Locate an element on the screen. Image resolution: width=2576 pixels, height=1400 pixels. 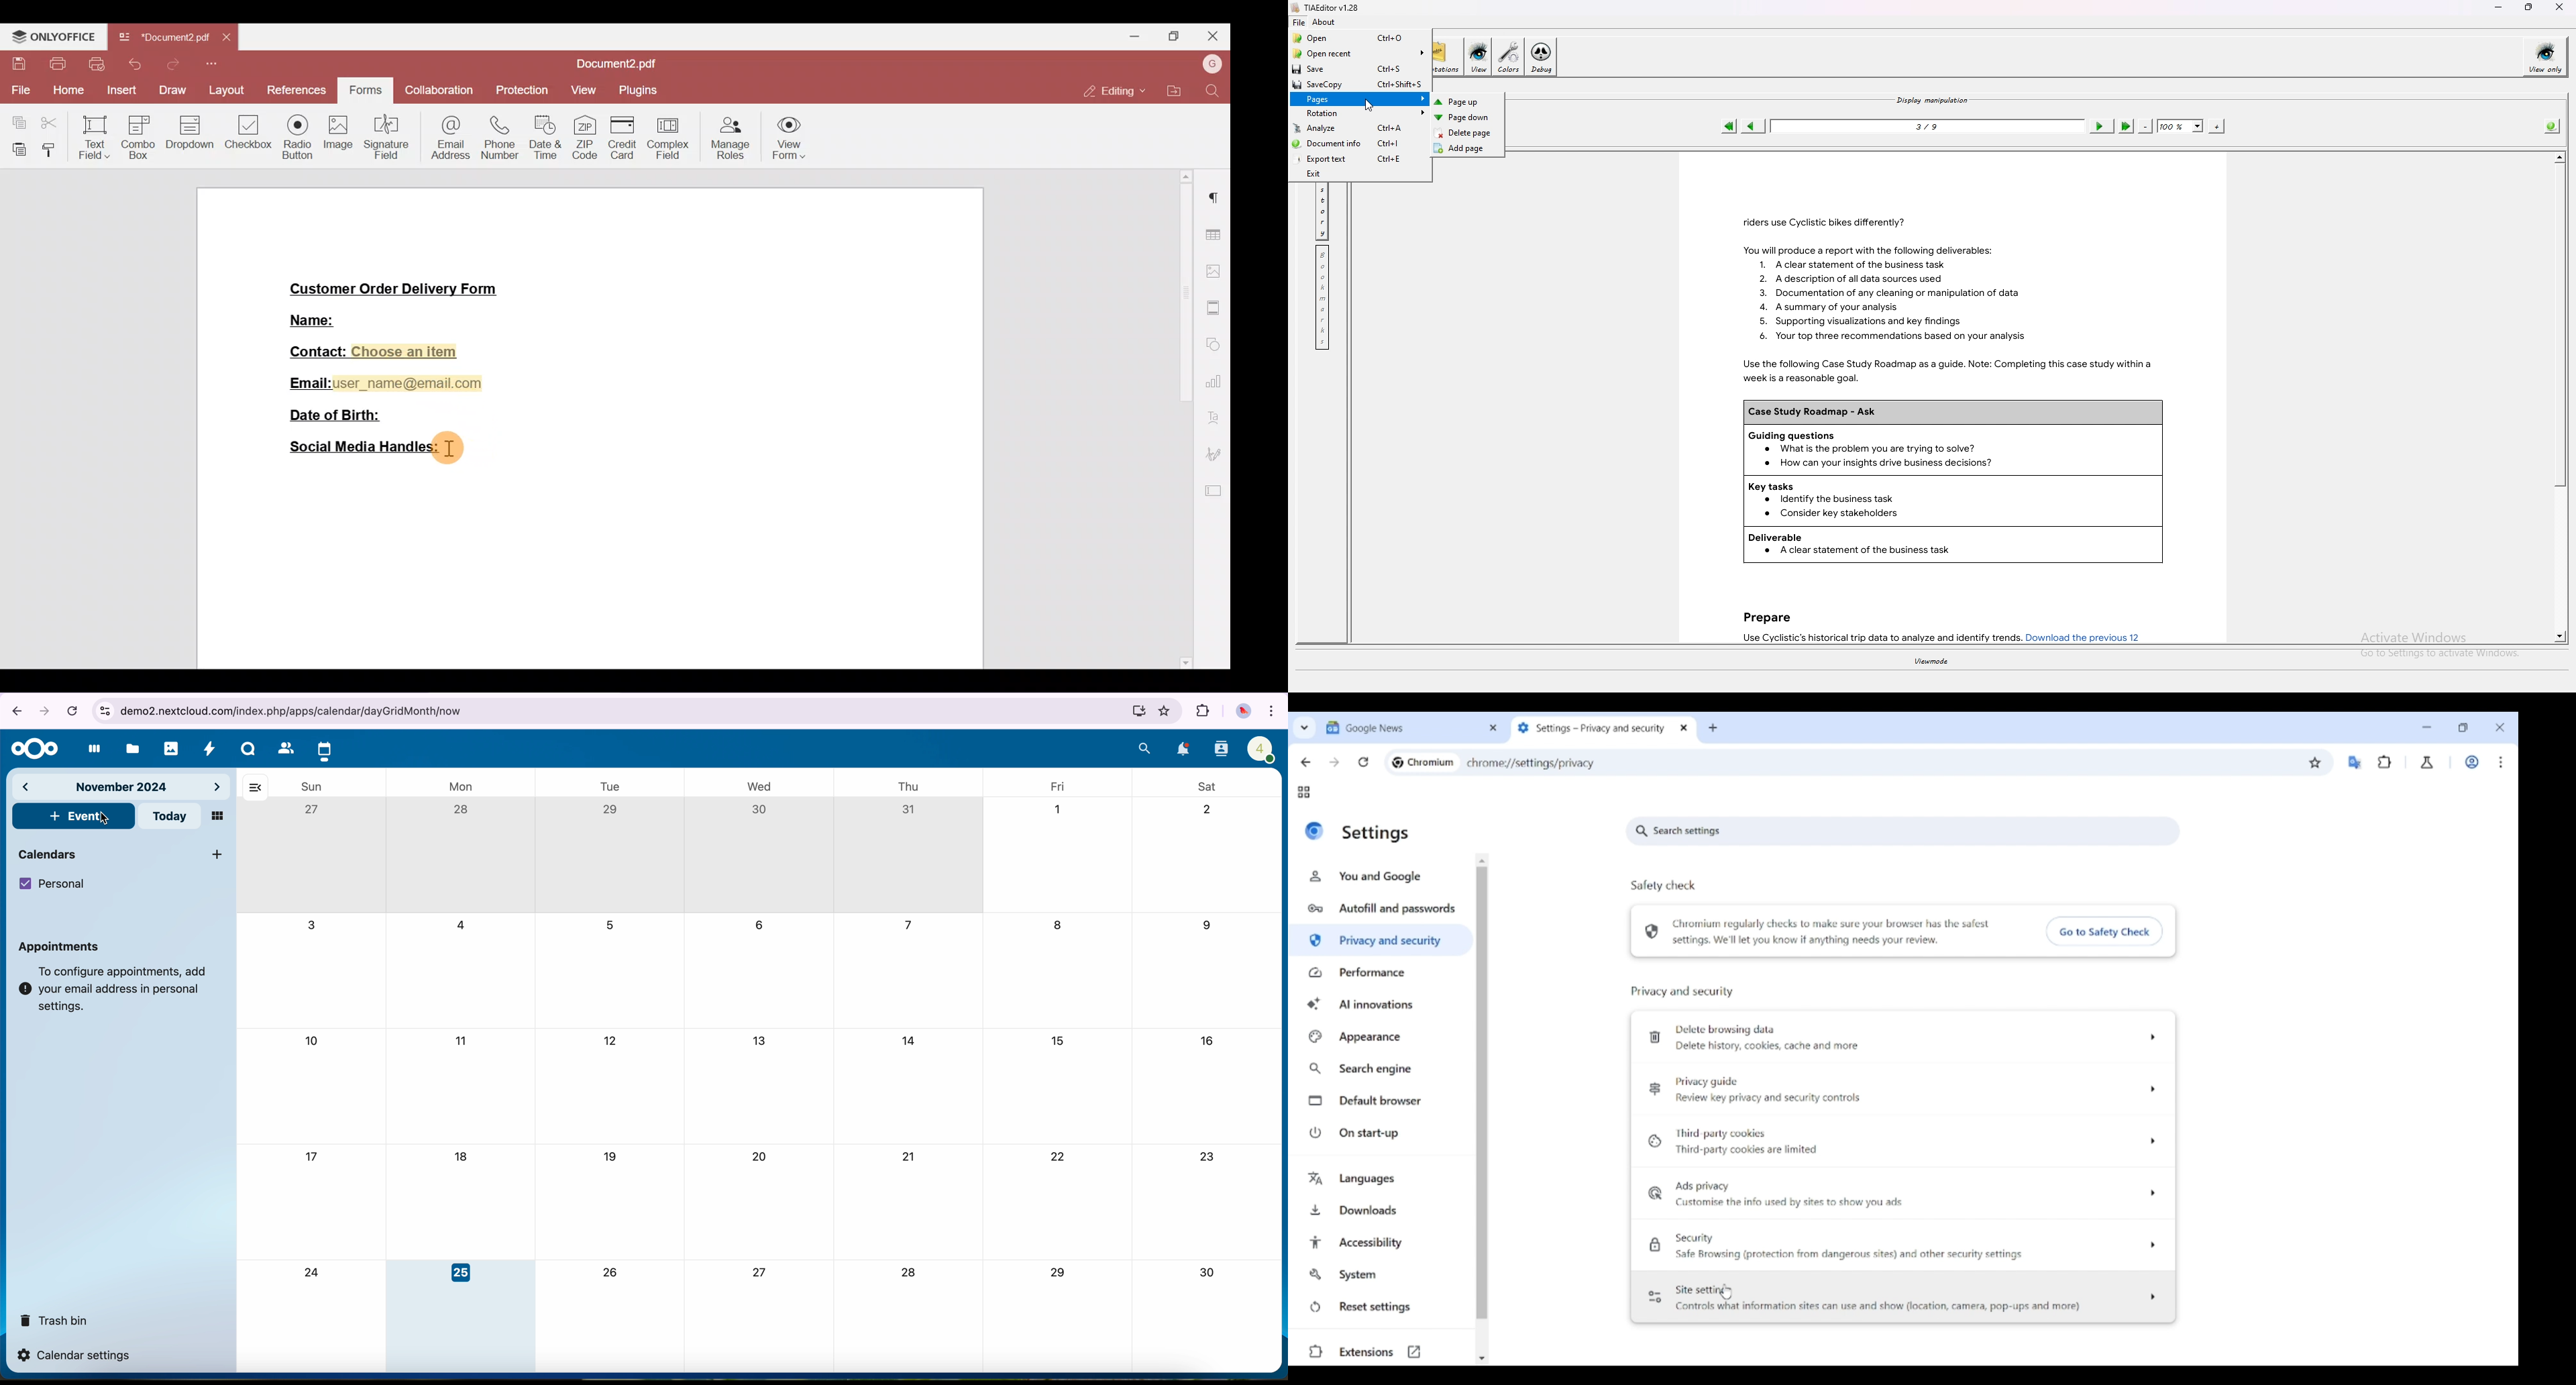
27 is located at coordinates (761, 1272).